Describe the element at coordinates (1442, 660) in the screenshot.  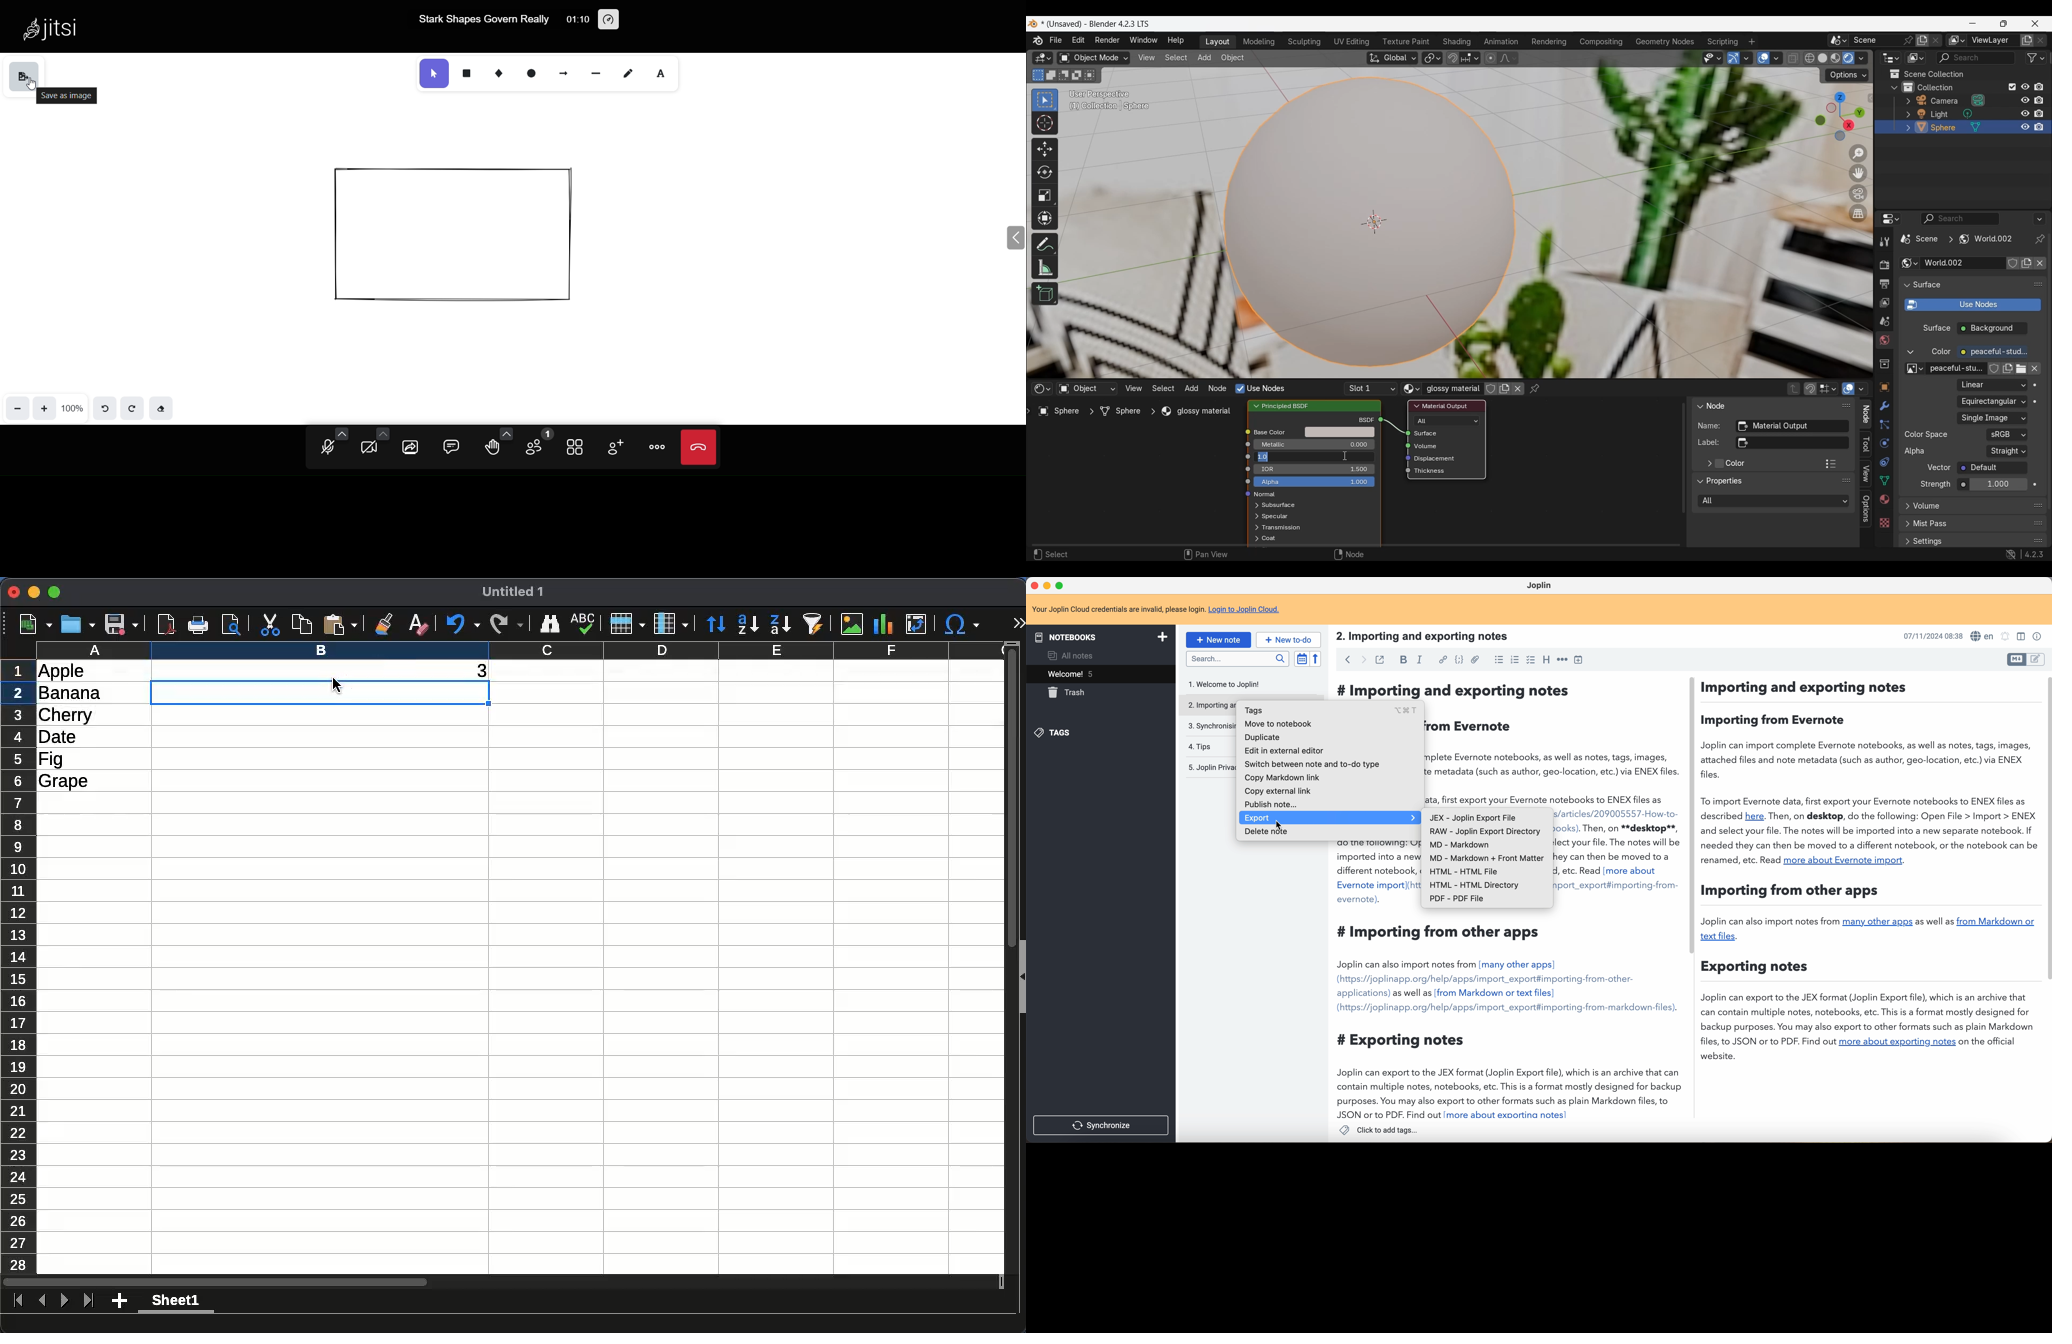
I see `hyperlink` at that location.